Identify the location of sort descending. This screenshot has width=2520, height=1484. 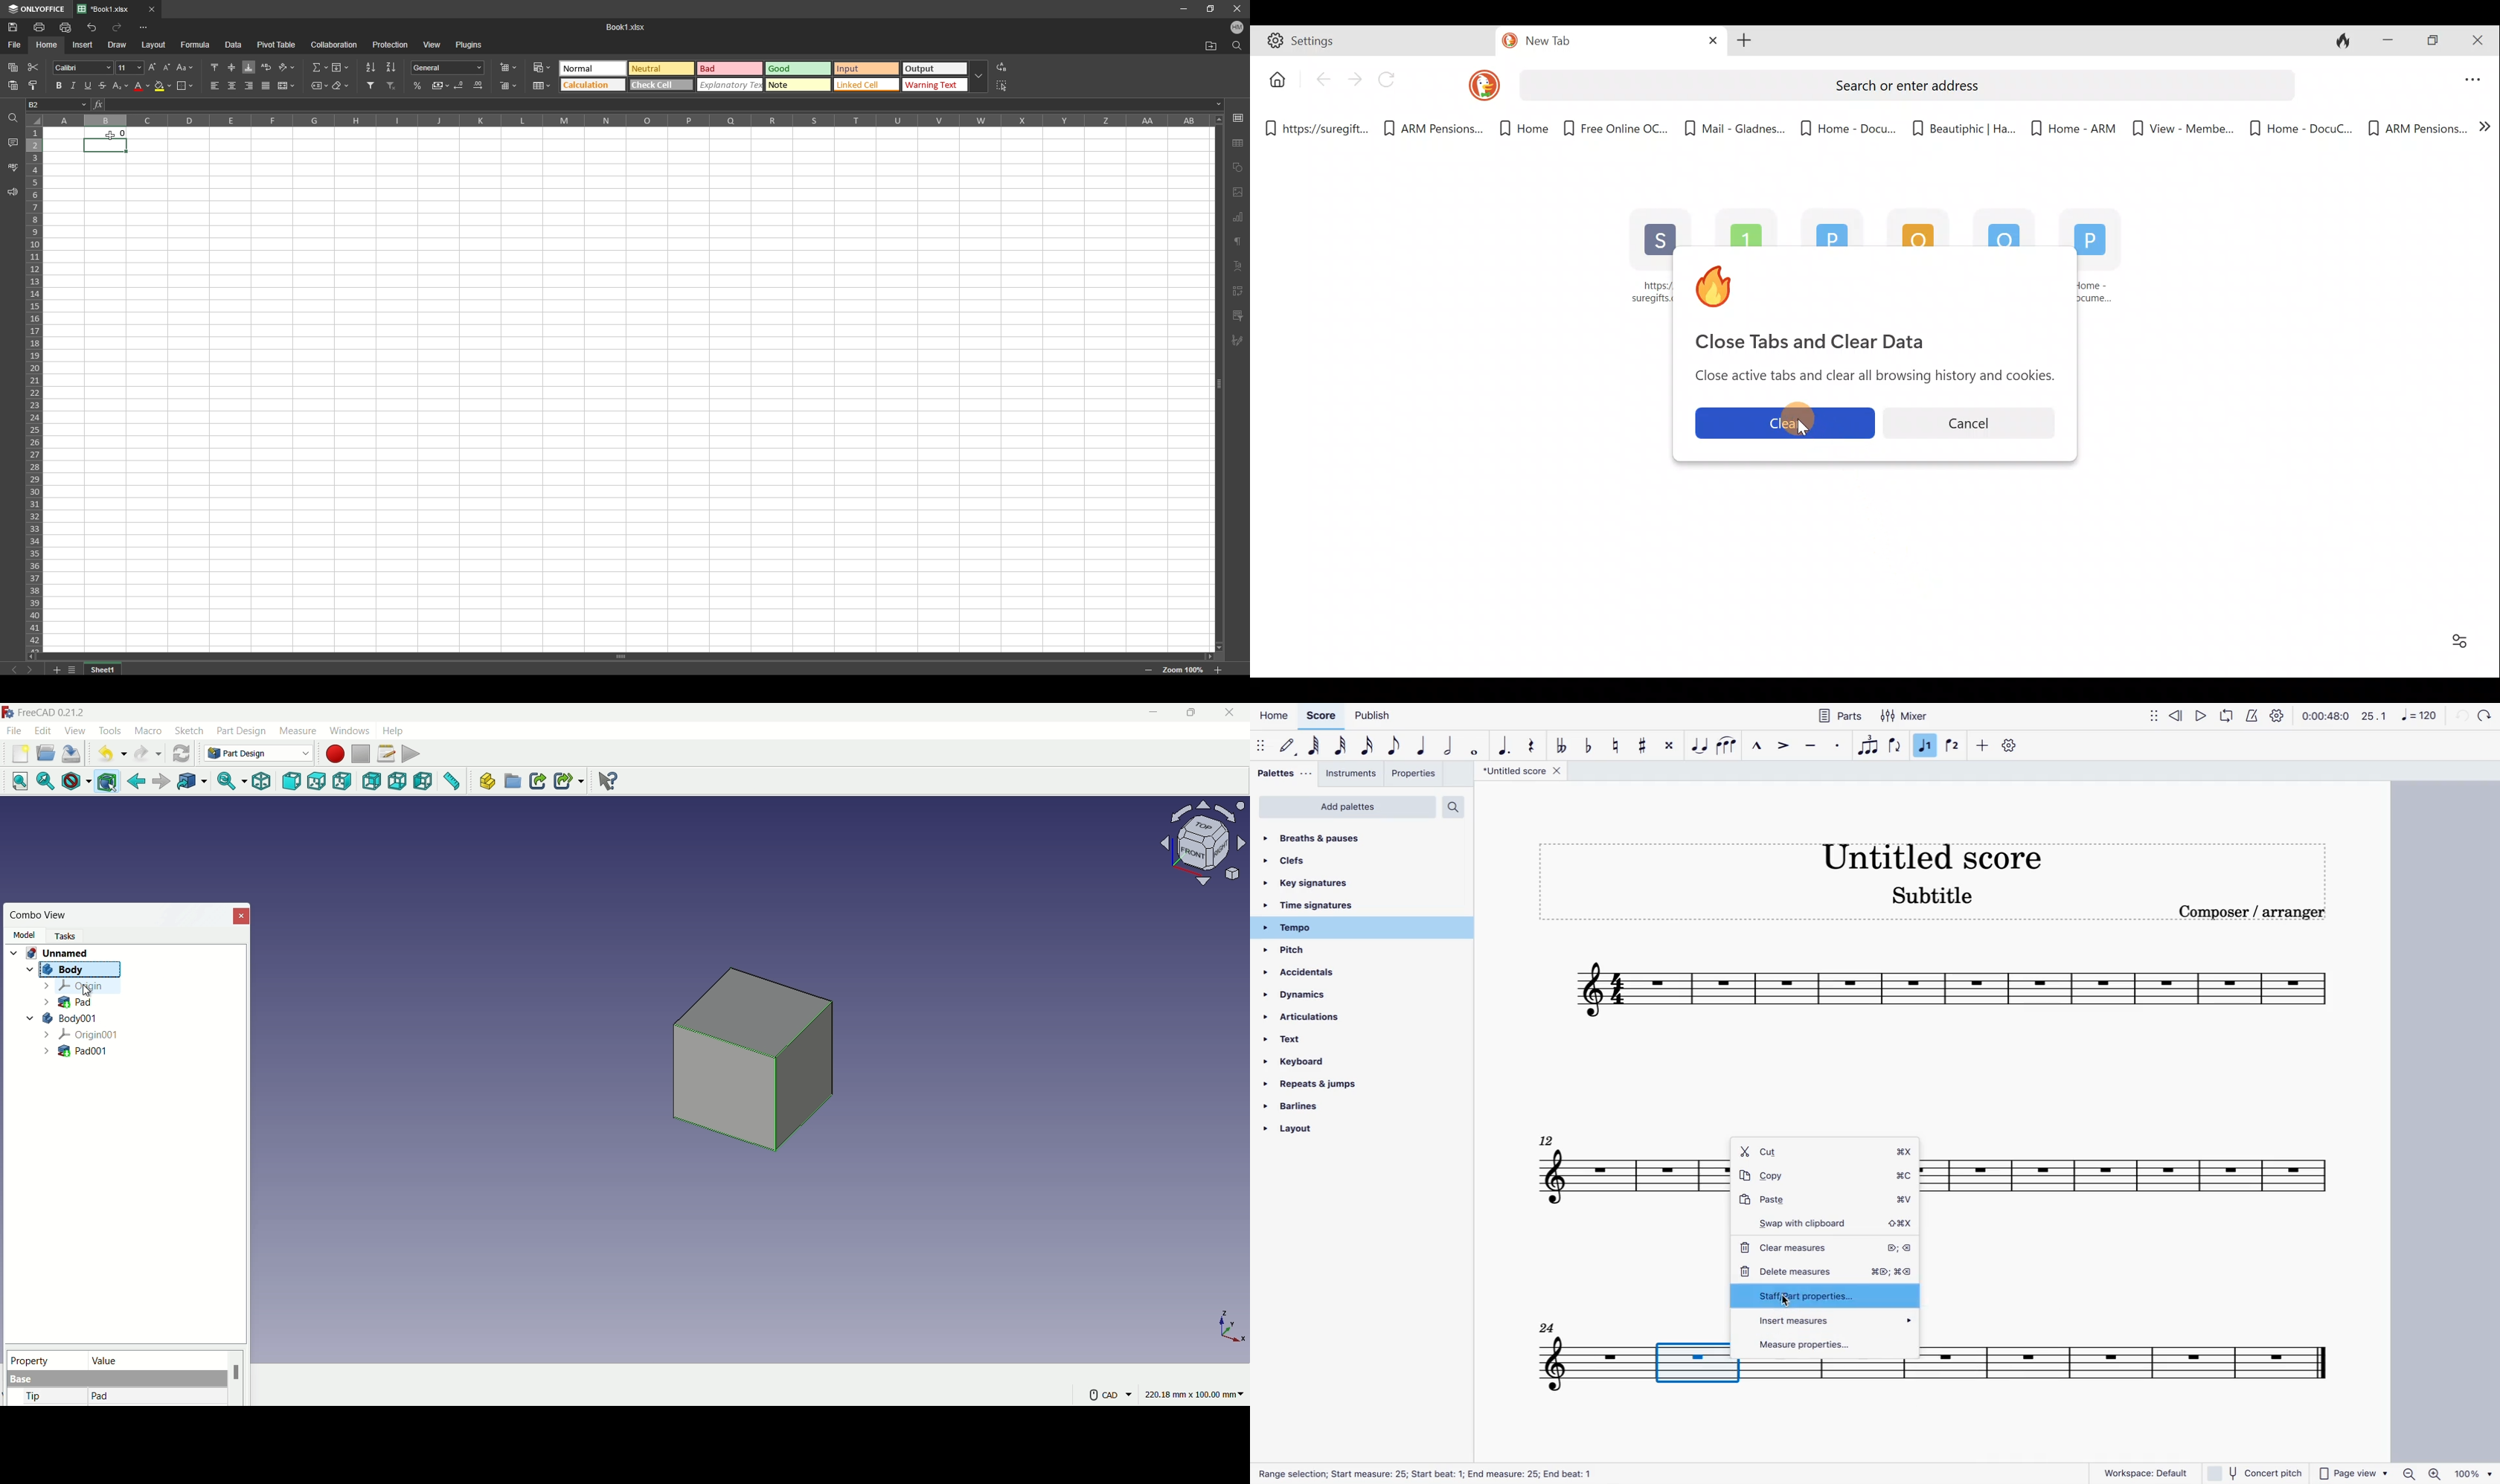
(391, 67).